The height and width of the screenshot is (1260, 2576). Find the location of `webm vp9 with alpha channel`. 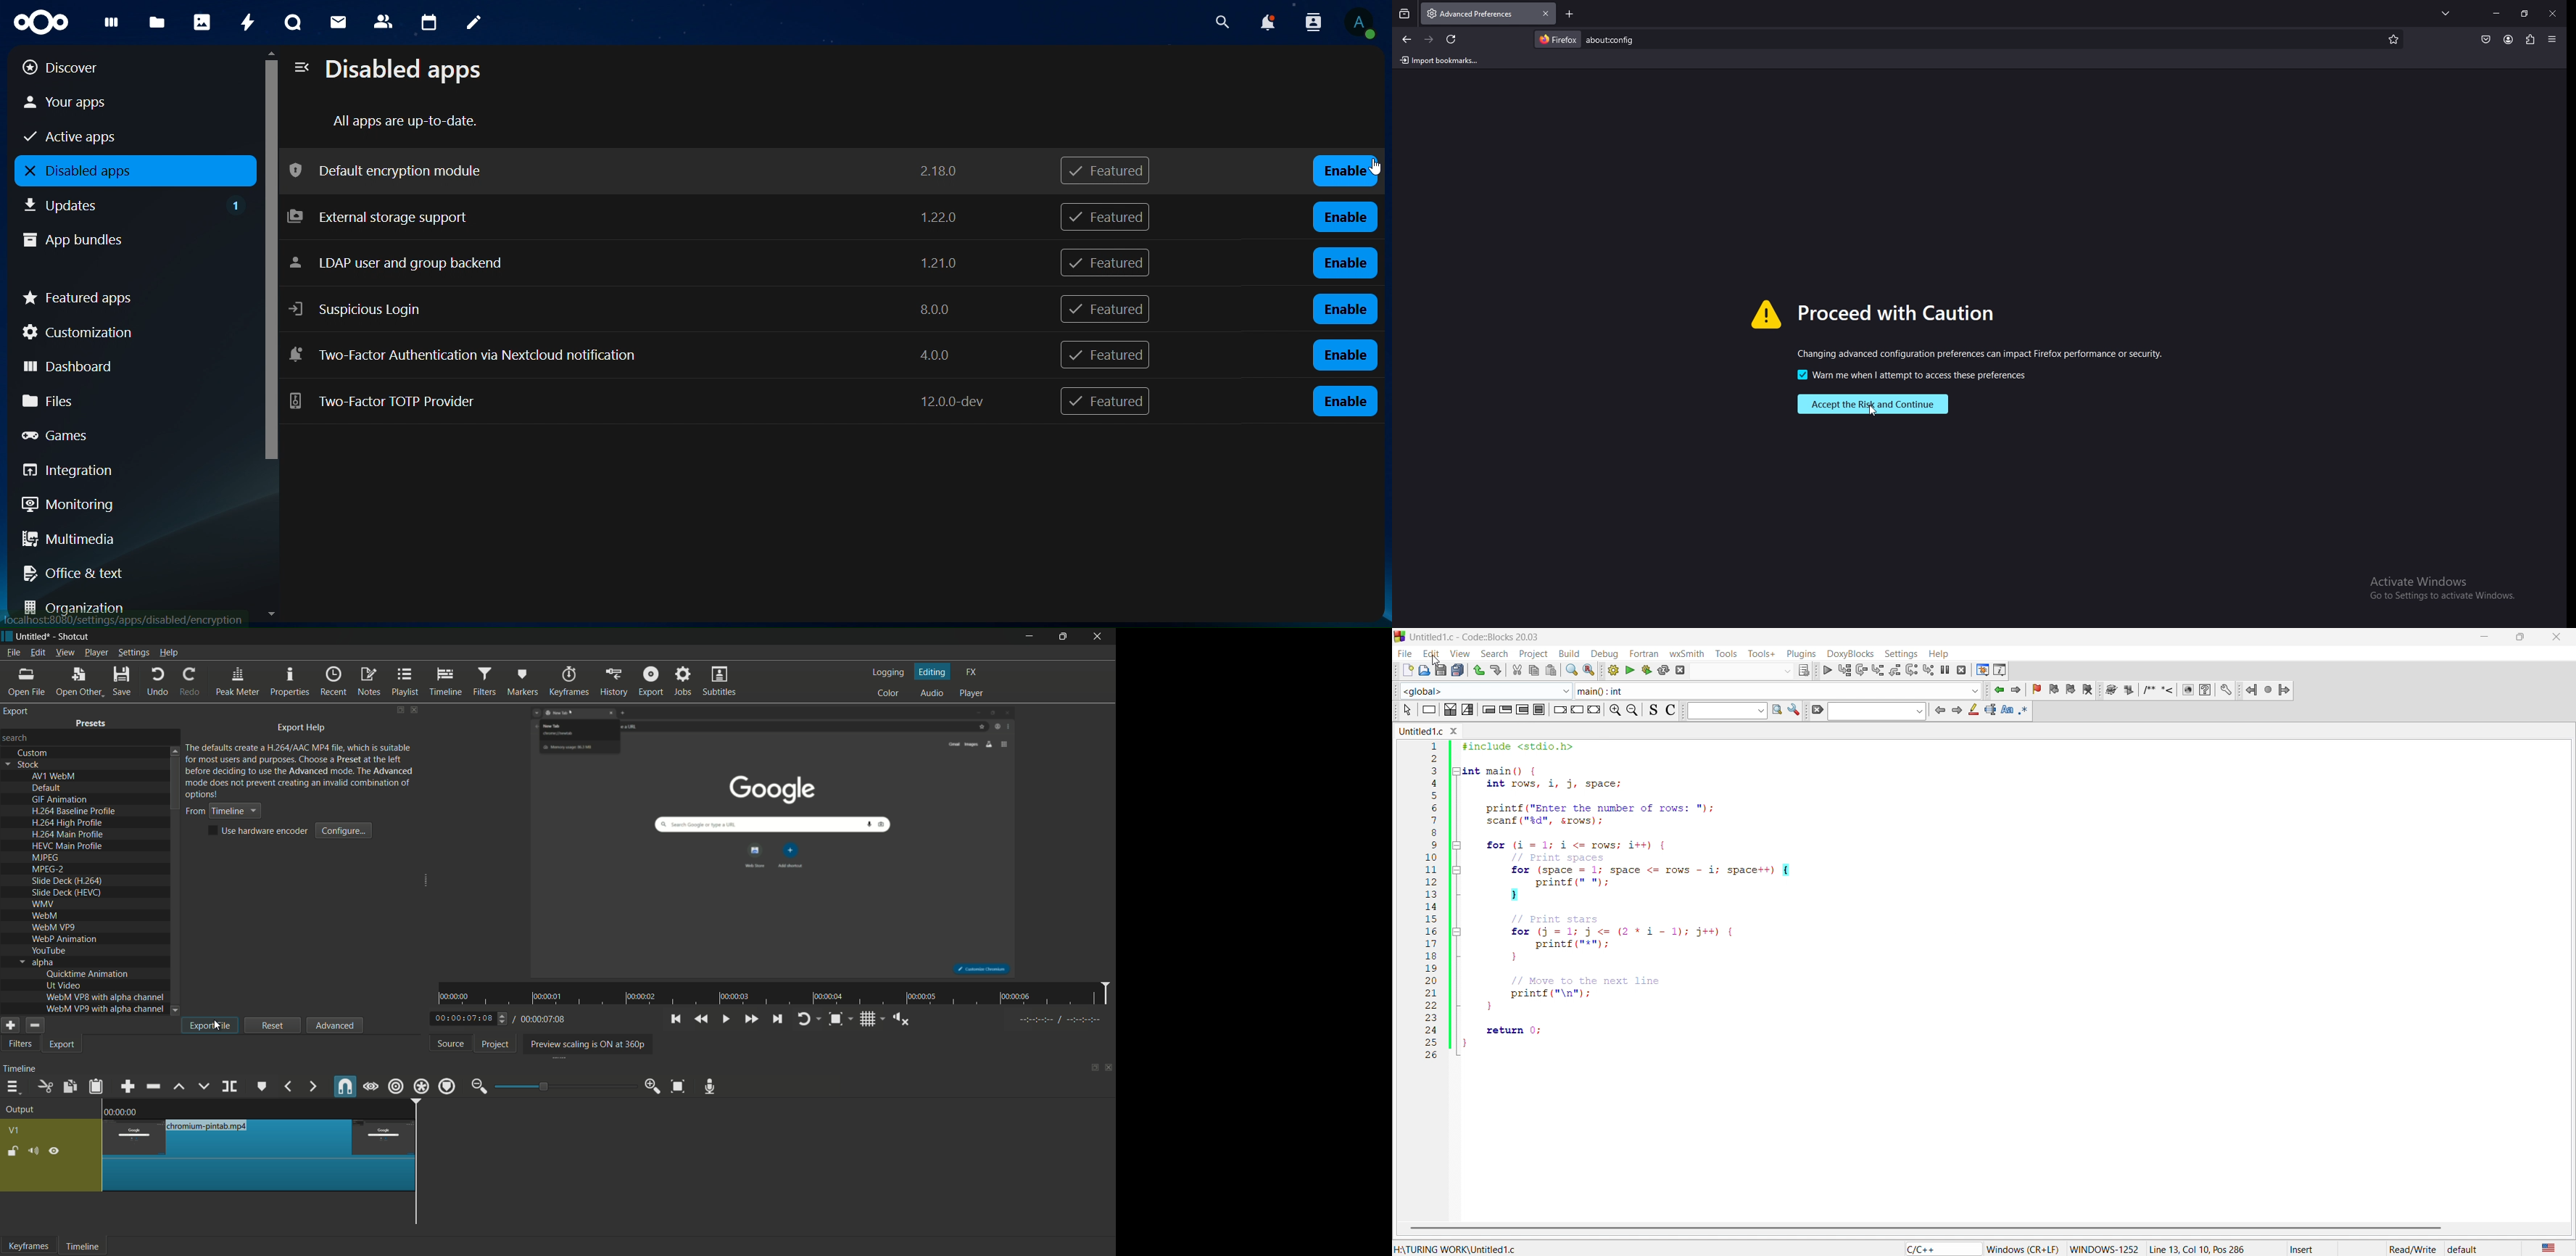

webm vp9 with alpha channel is located at coordinates (102, 1009).